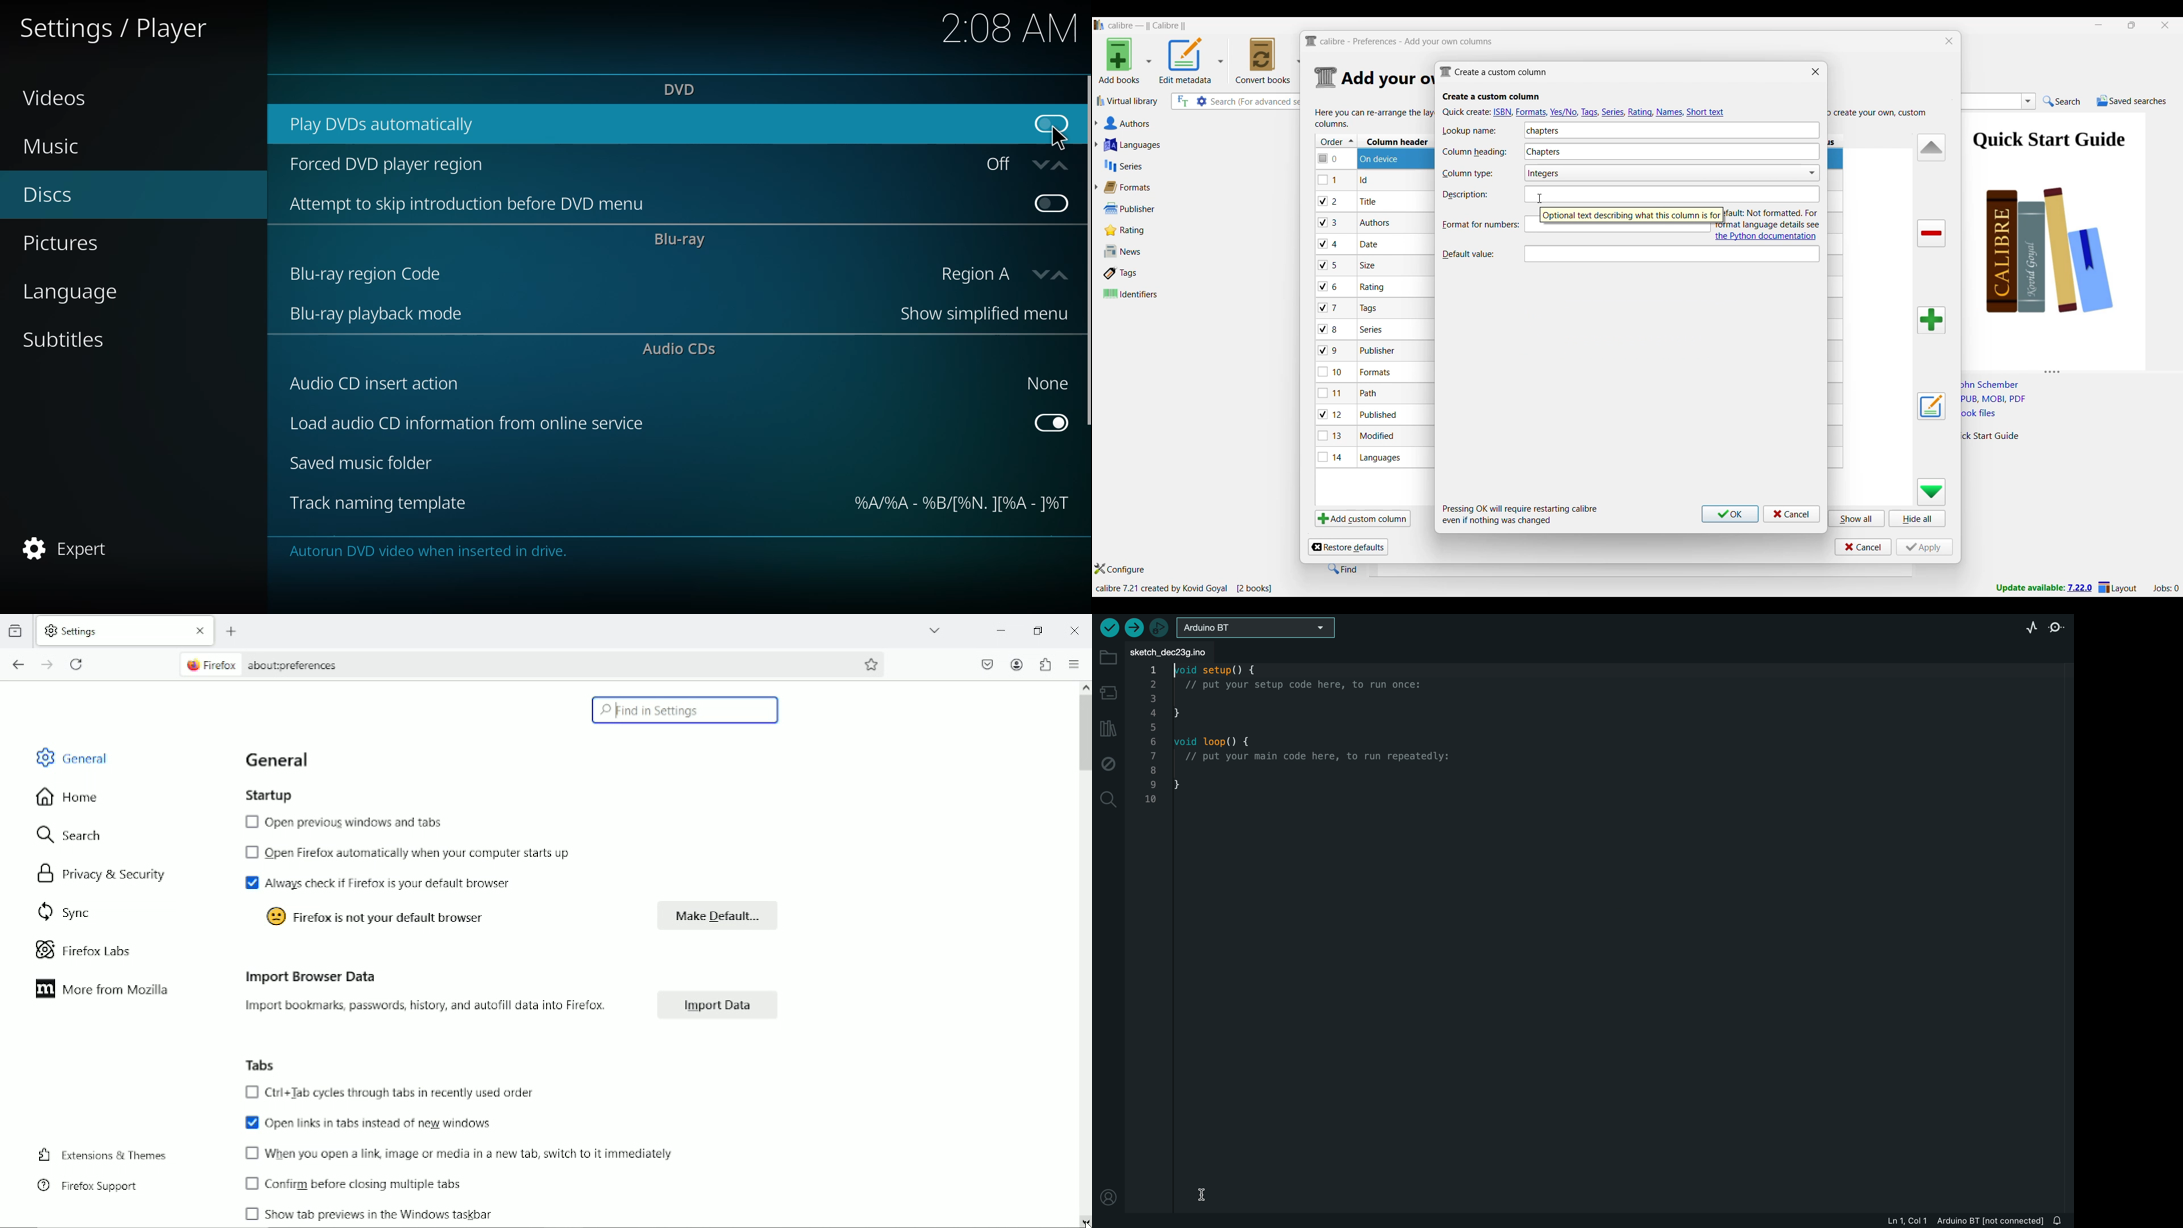  Describe the element at coordinates (2118, 587) in the screenshot. I see `Layout settings` at that location.